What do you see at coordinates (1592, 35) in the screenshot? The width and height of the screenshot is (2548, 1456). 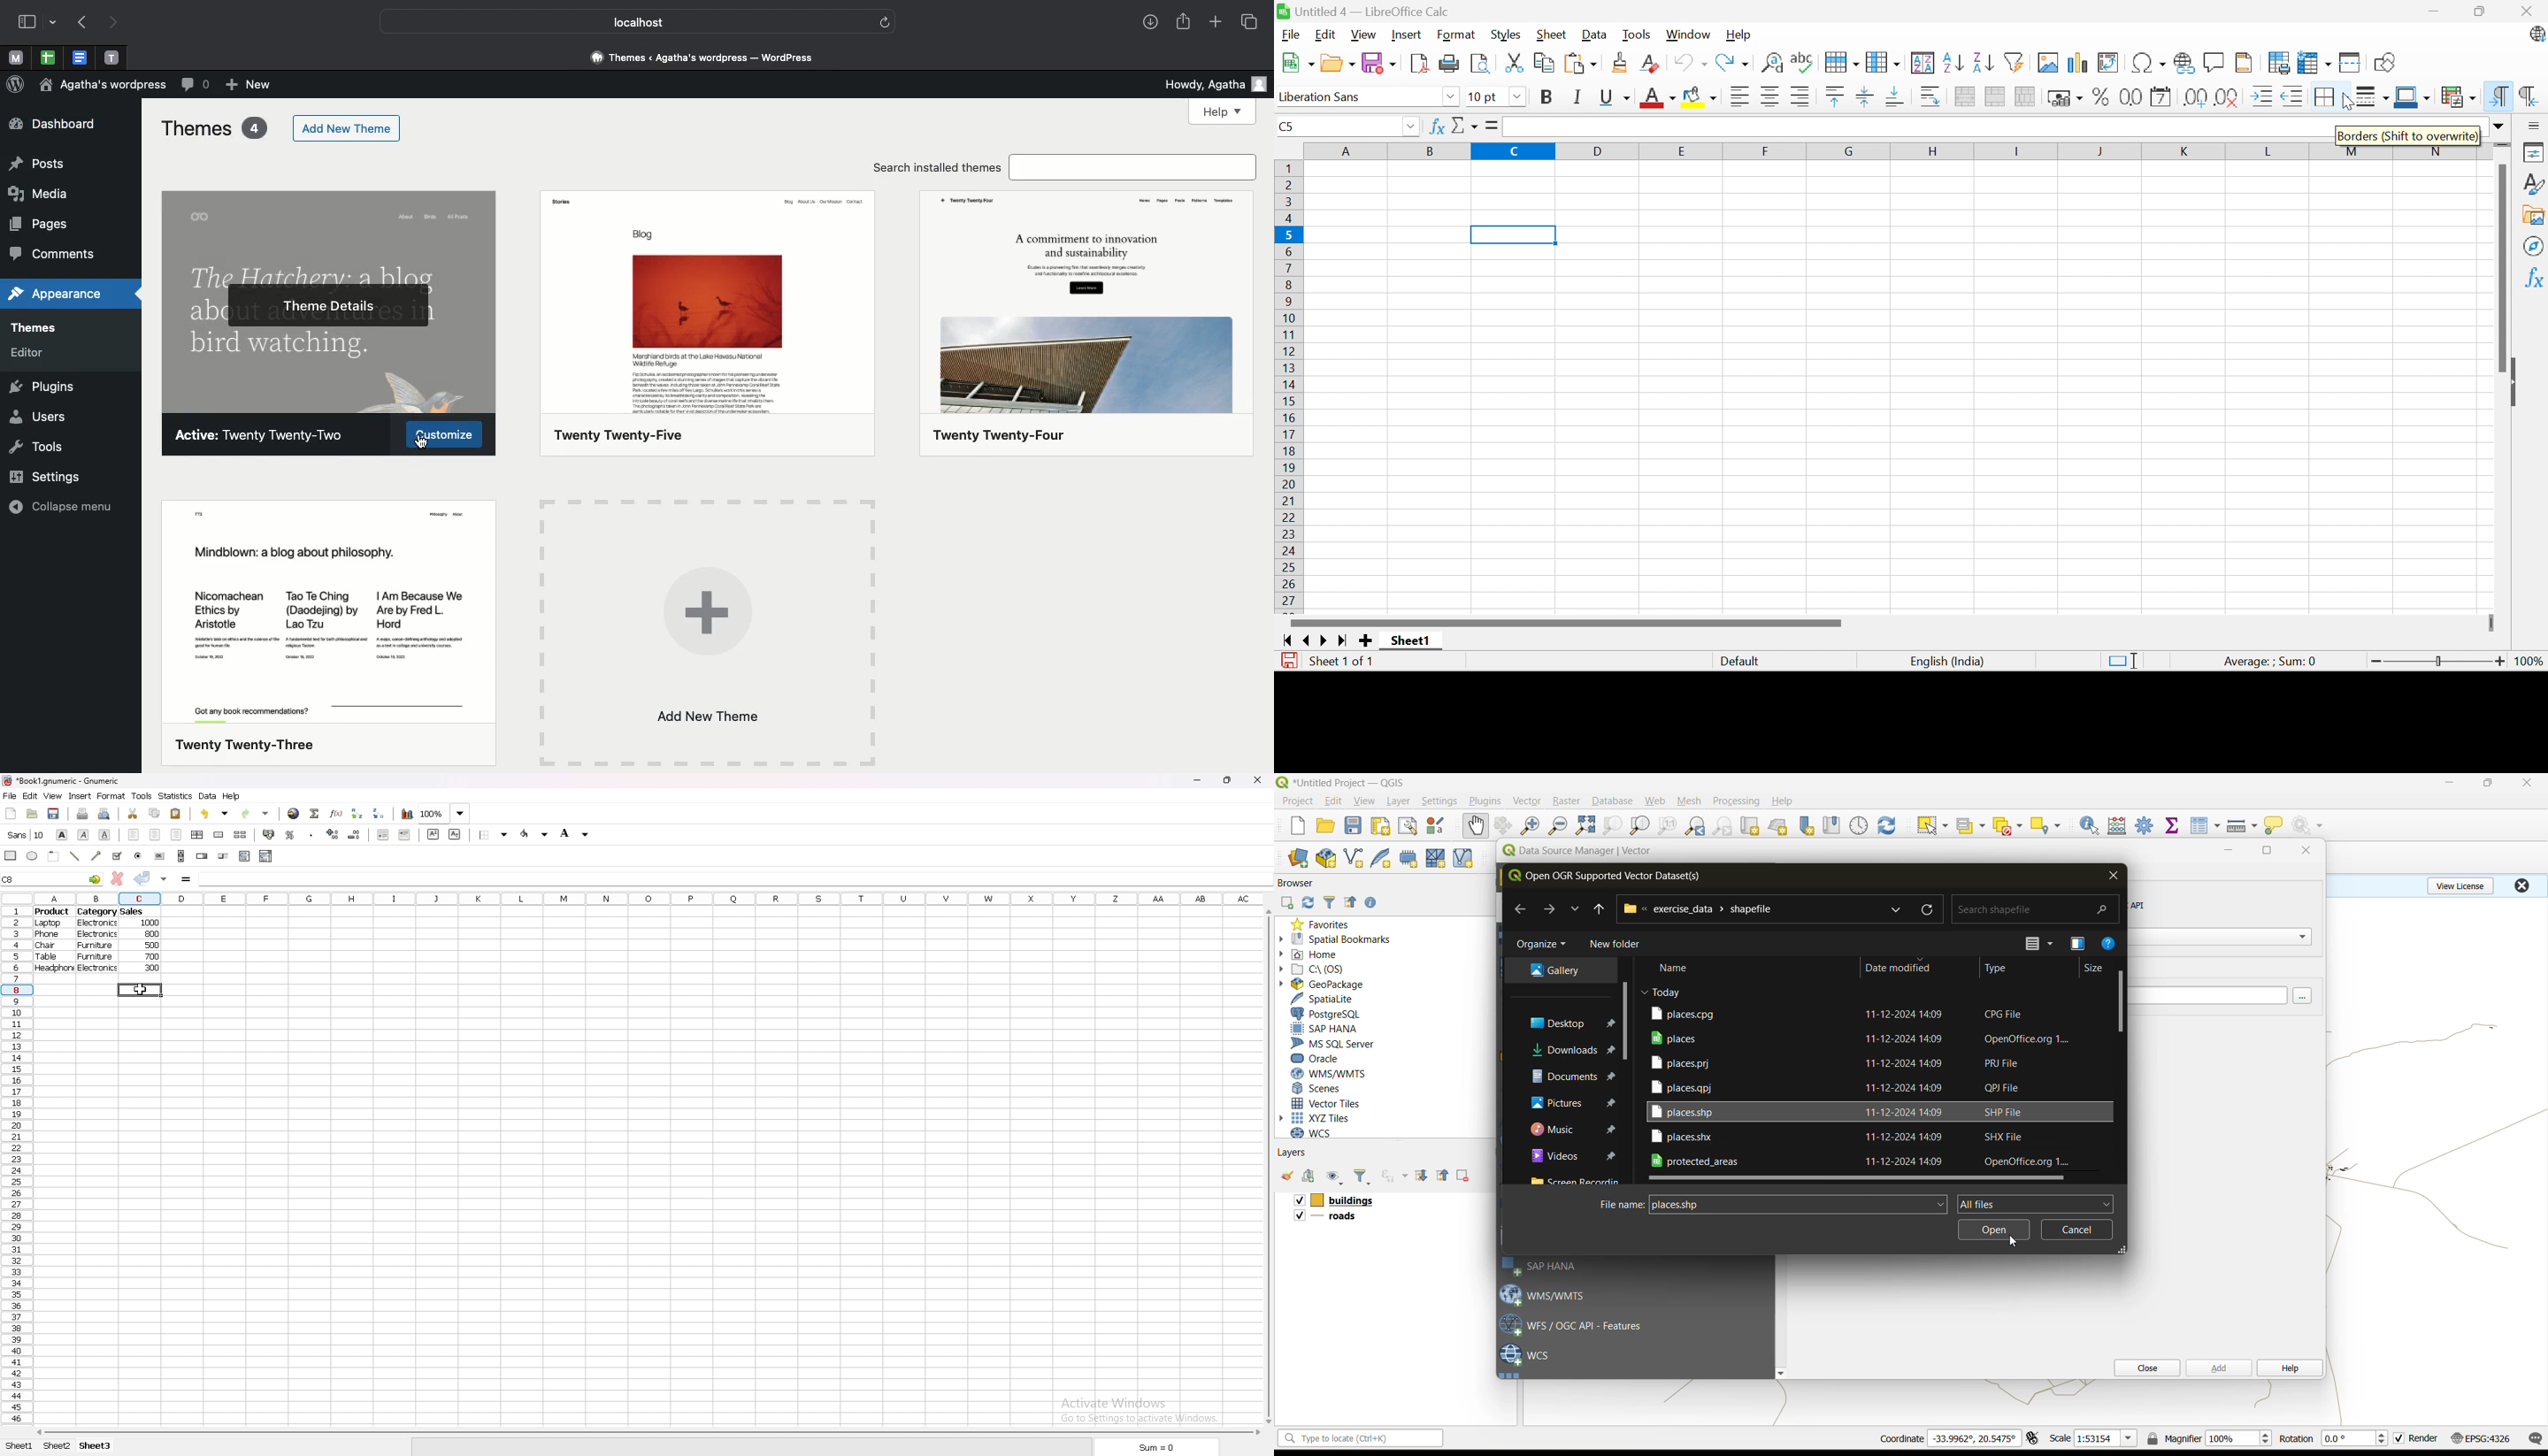 I see `Data` at bounding box center [1592, 35].